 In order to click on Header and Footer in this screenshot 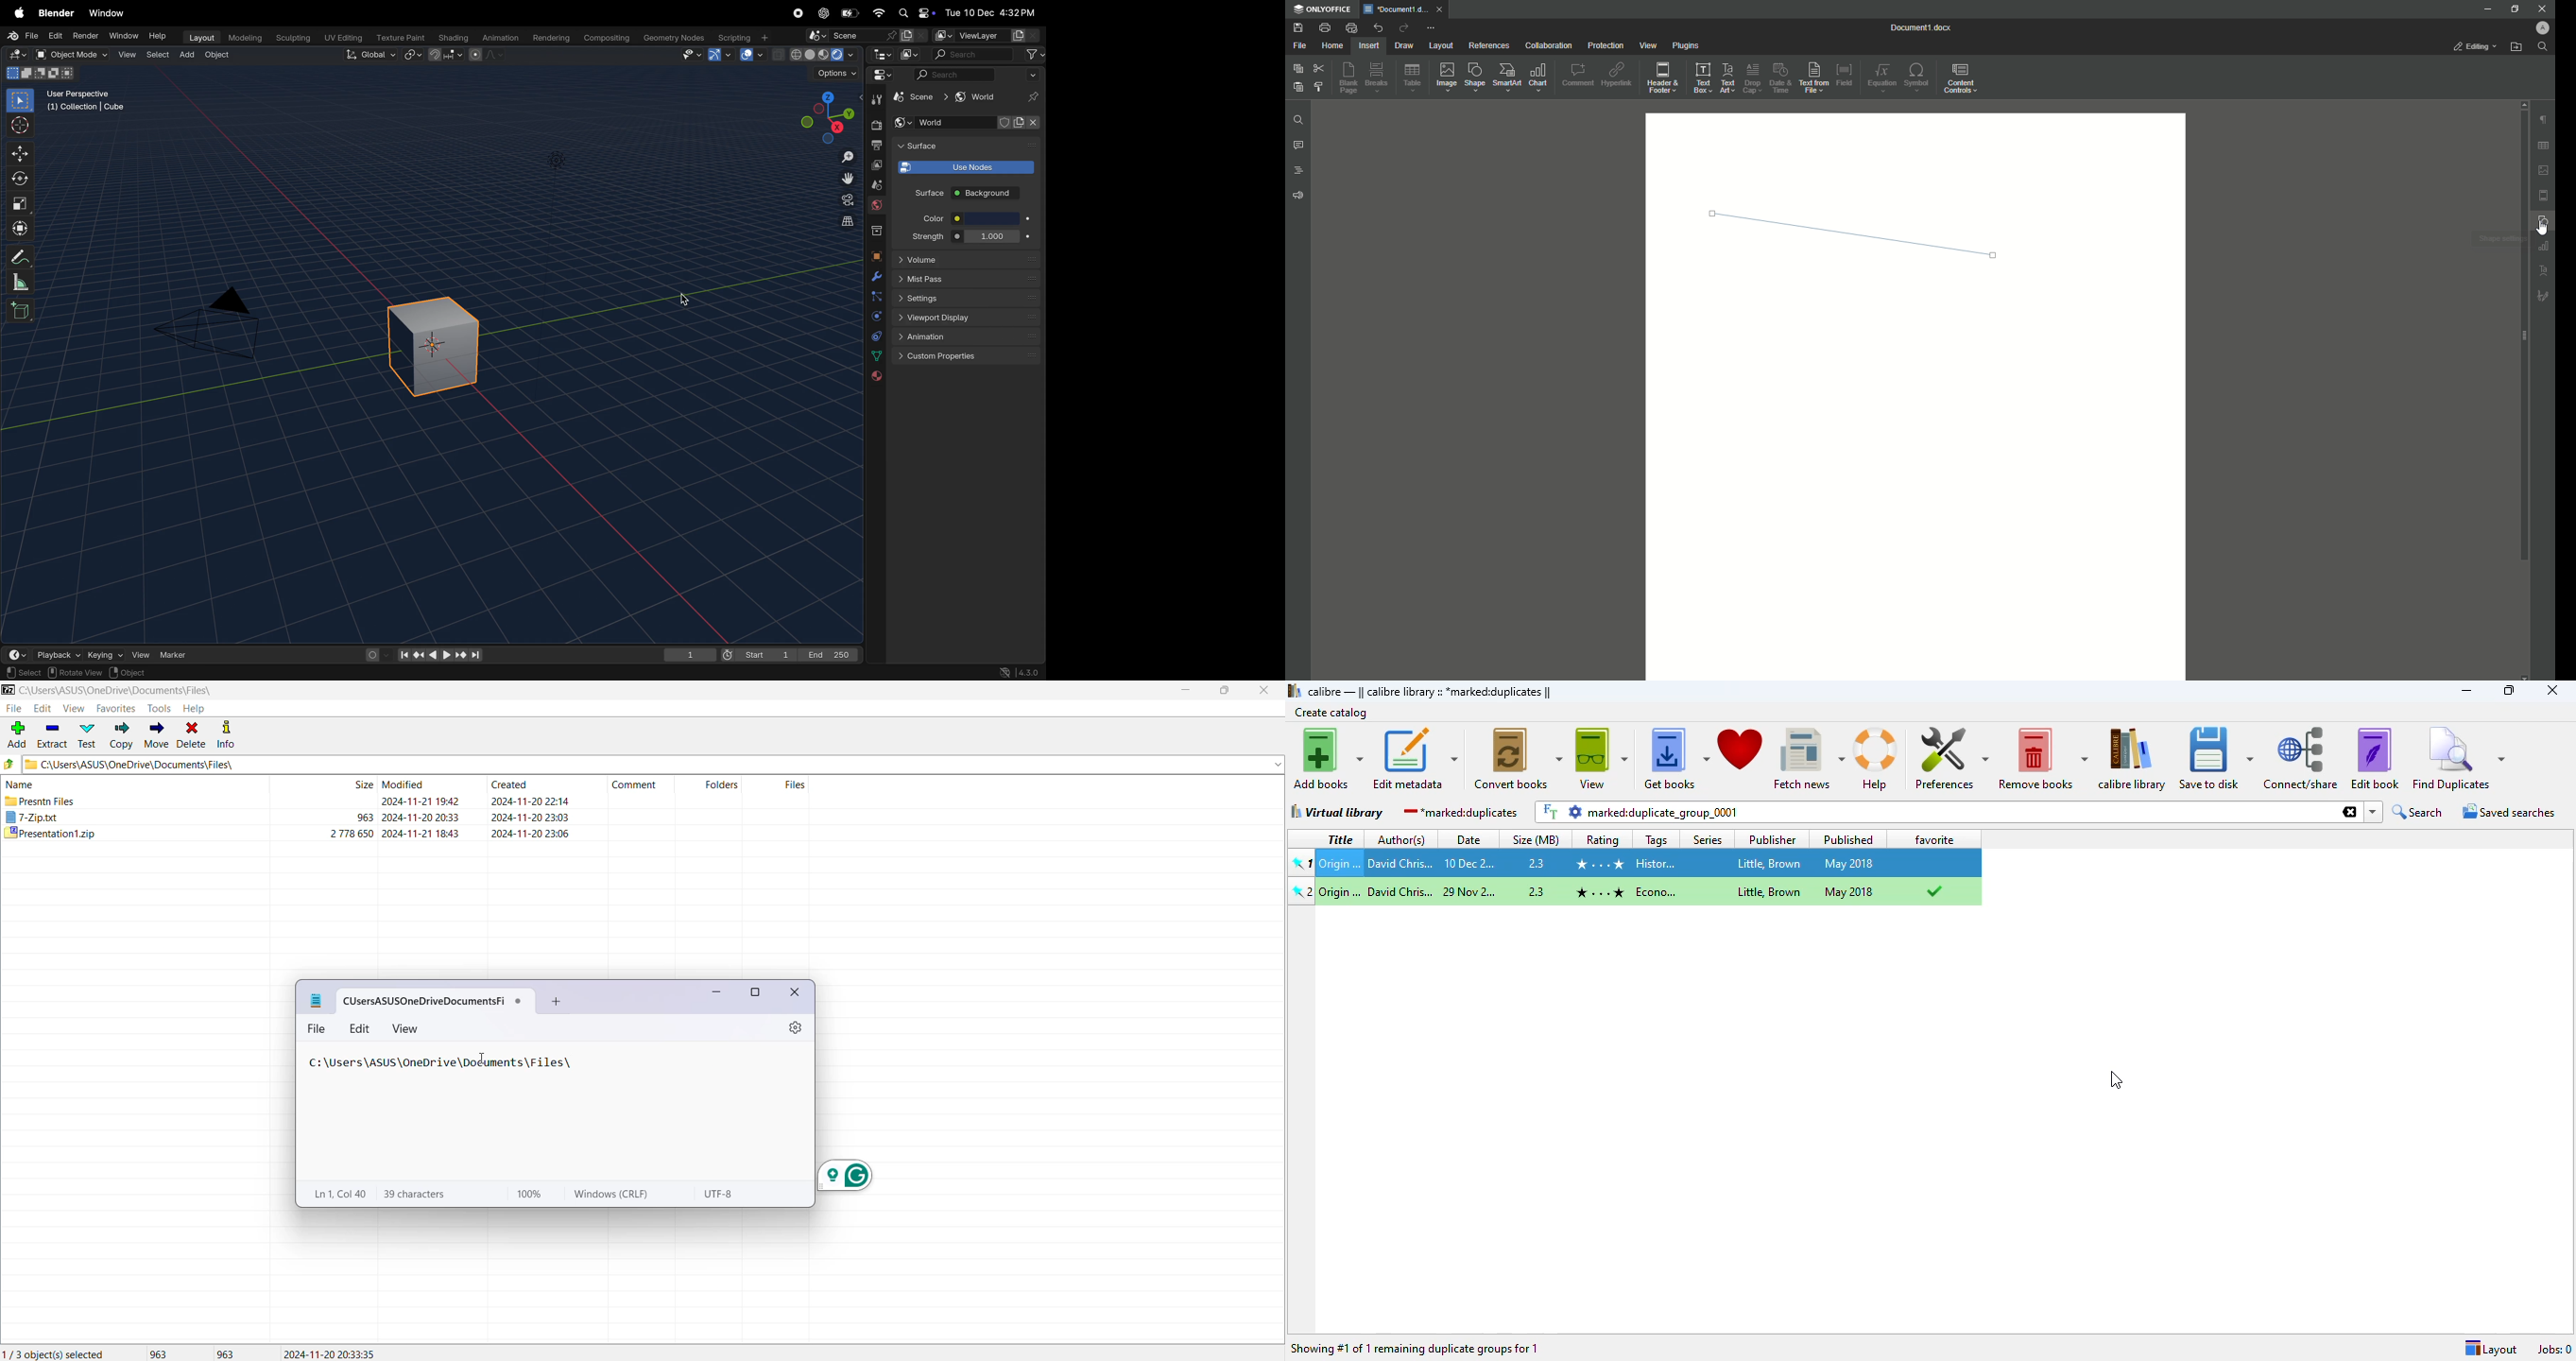, I will do `click(1664, 79)`.